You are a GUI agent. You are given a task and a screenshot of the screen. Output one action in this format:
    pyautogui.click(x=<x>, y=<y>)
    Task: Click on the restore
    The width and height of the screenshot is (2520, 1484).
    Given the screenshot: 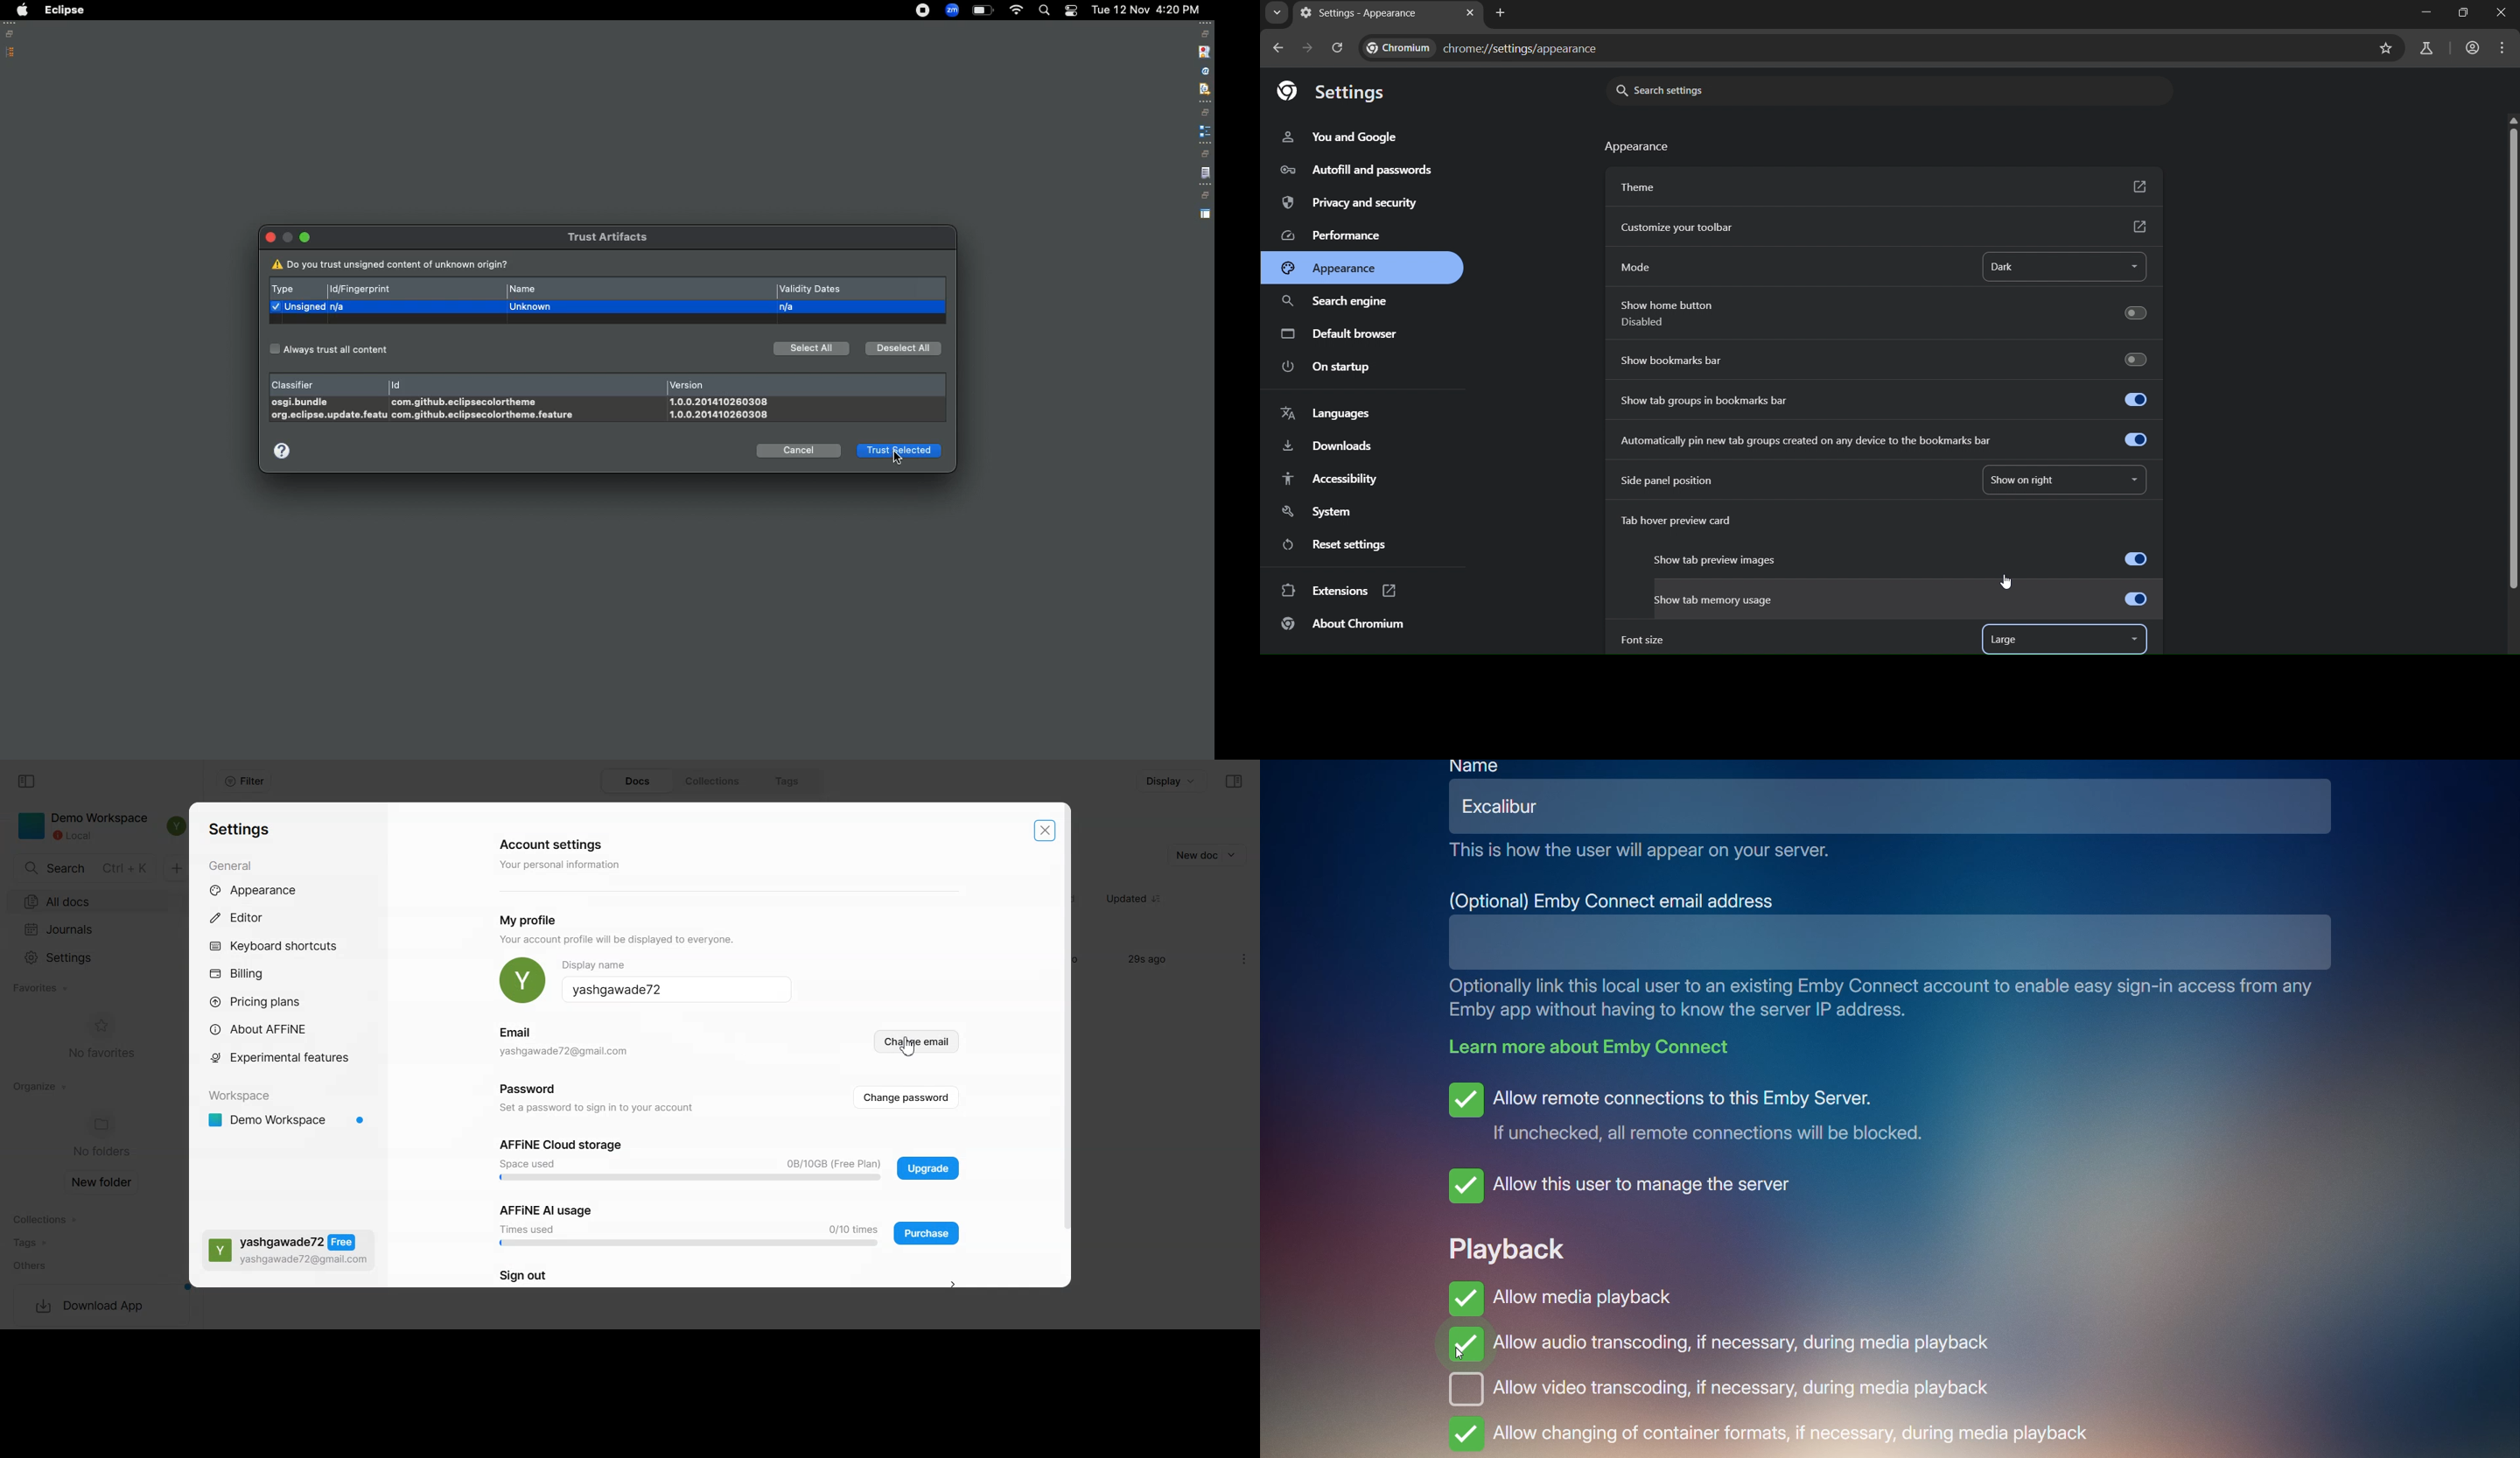 What is the action you would take?
    pyautogui.click(x=1205, y=154)
    